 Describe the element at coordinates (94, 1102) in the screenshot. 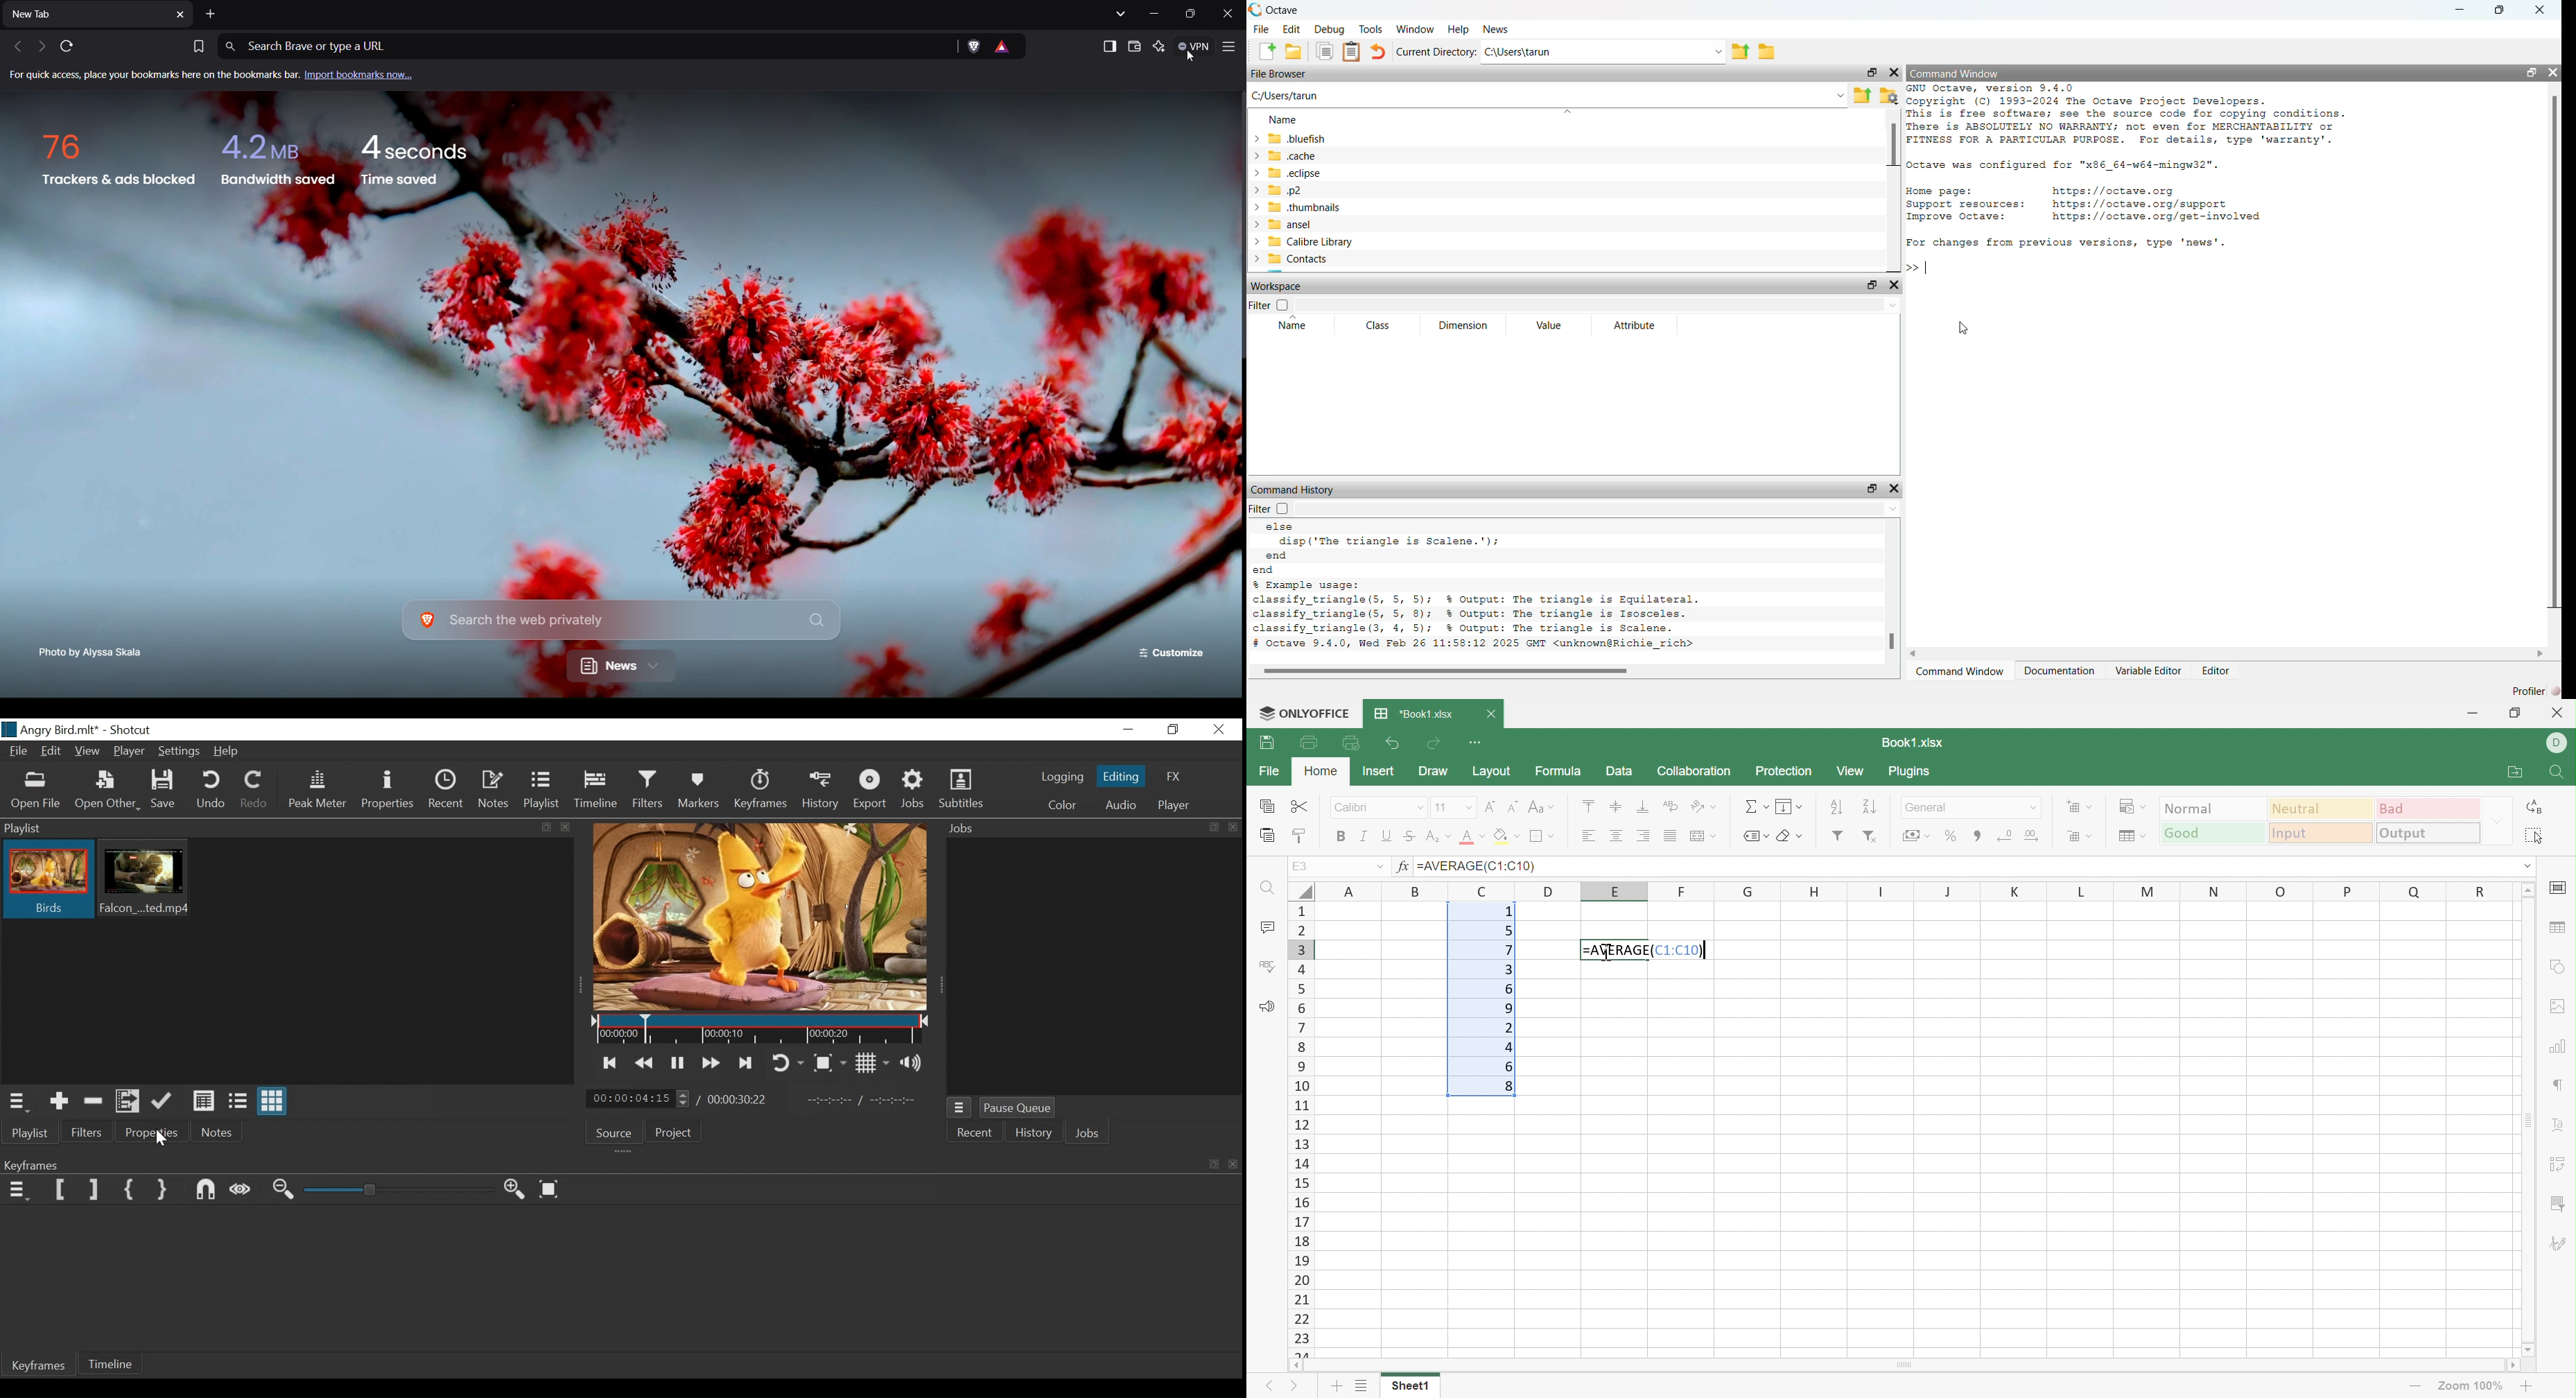

I see `Remove cut` at that location.